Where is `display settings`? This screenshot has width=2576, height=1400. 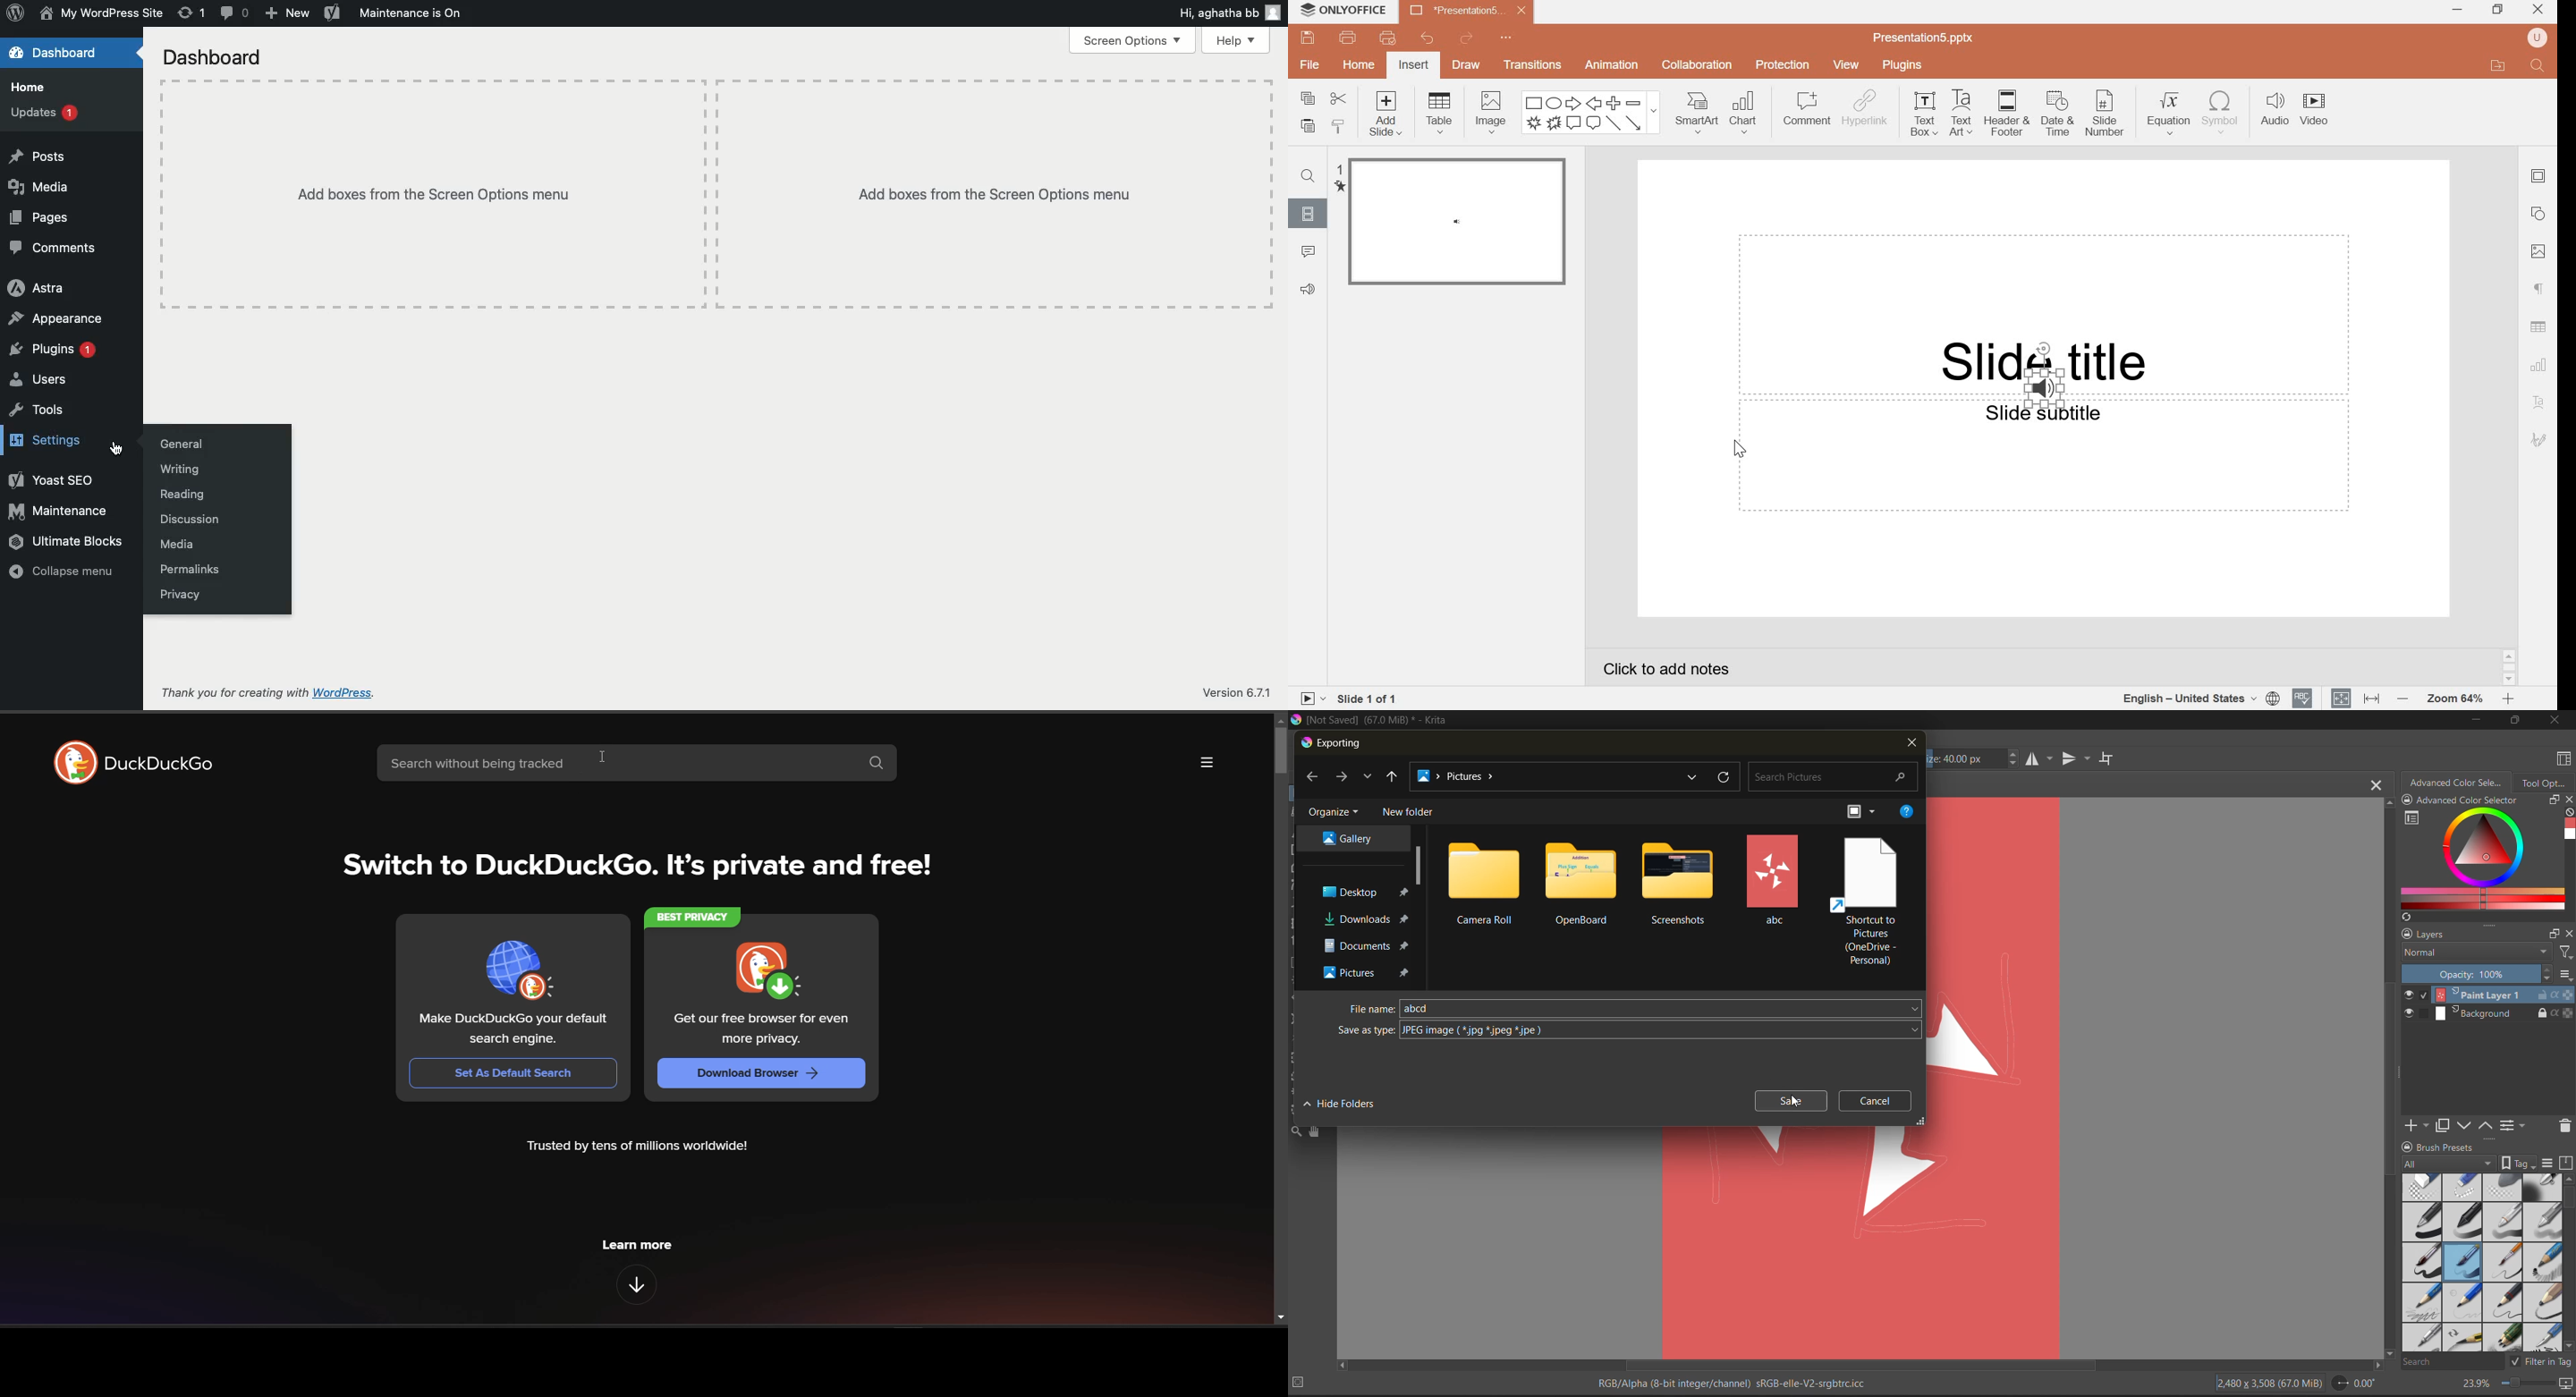 display settings is located at coordinates (2550, 1164).